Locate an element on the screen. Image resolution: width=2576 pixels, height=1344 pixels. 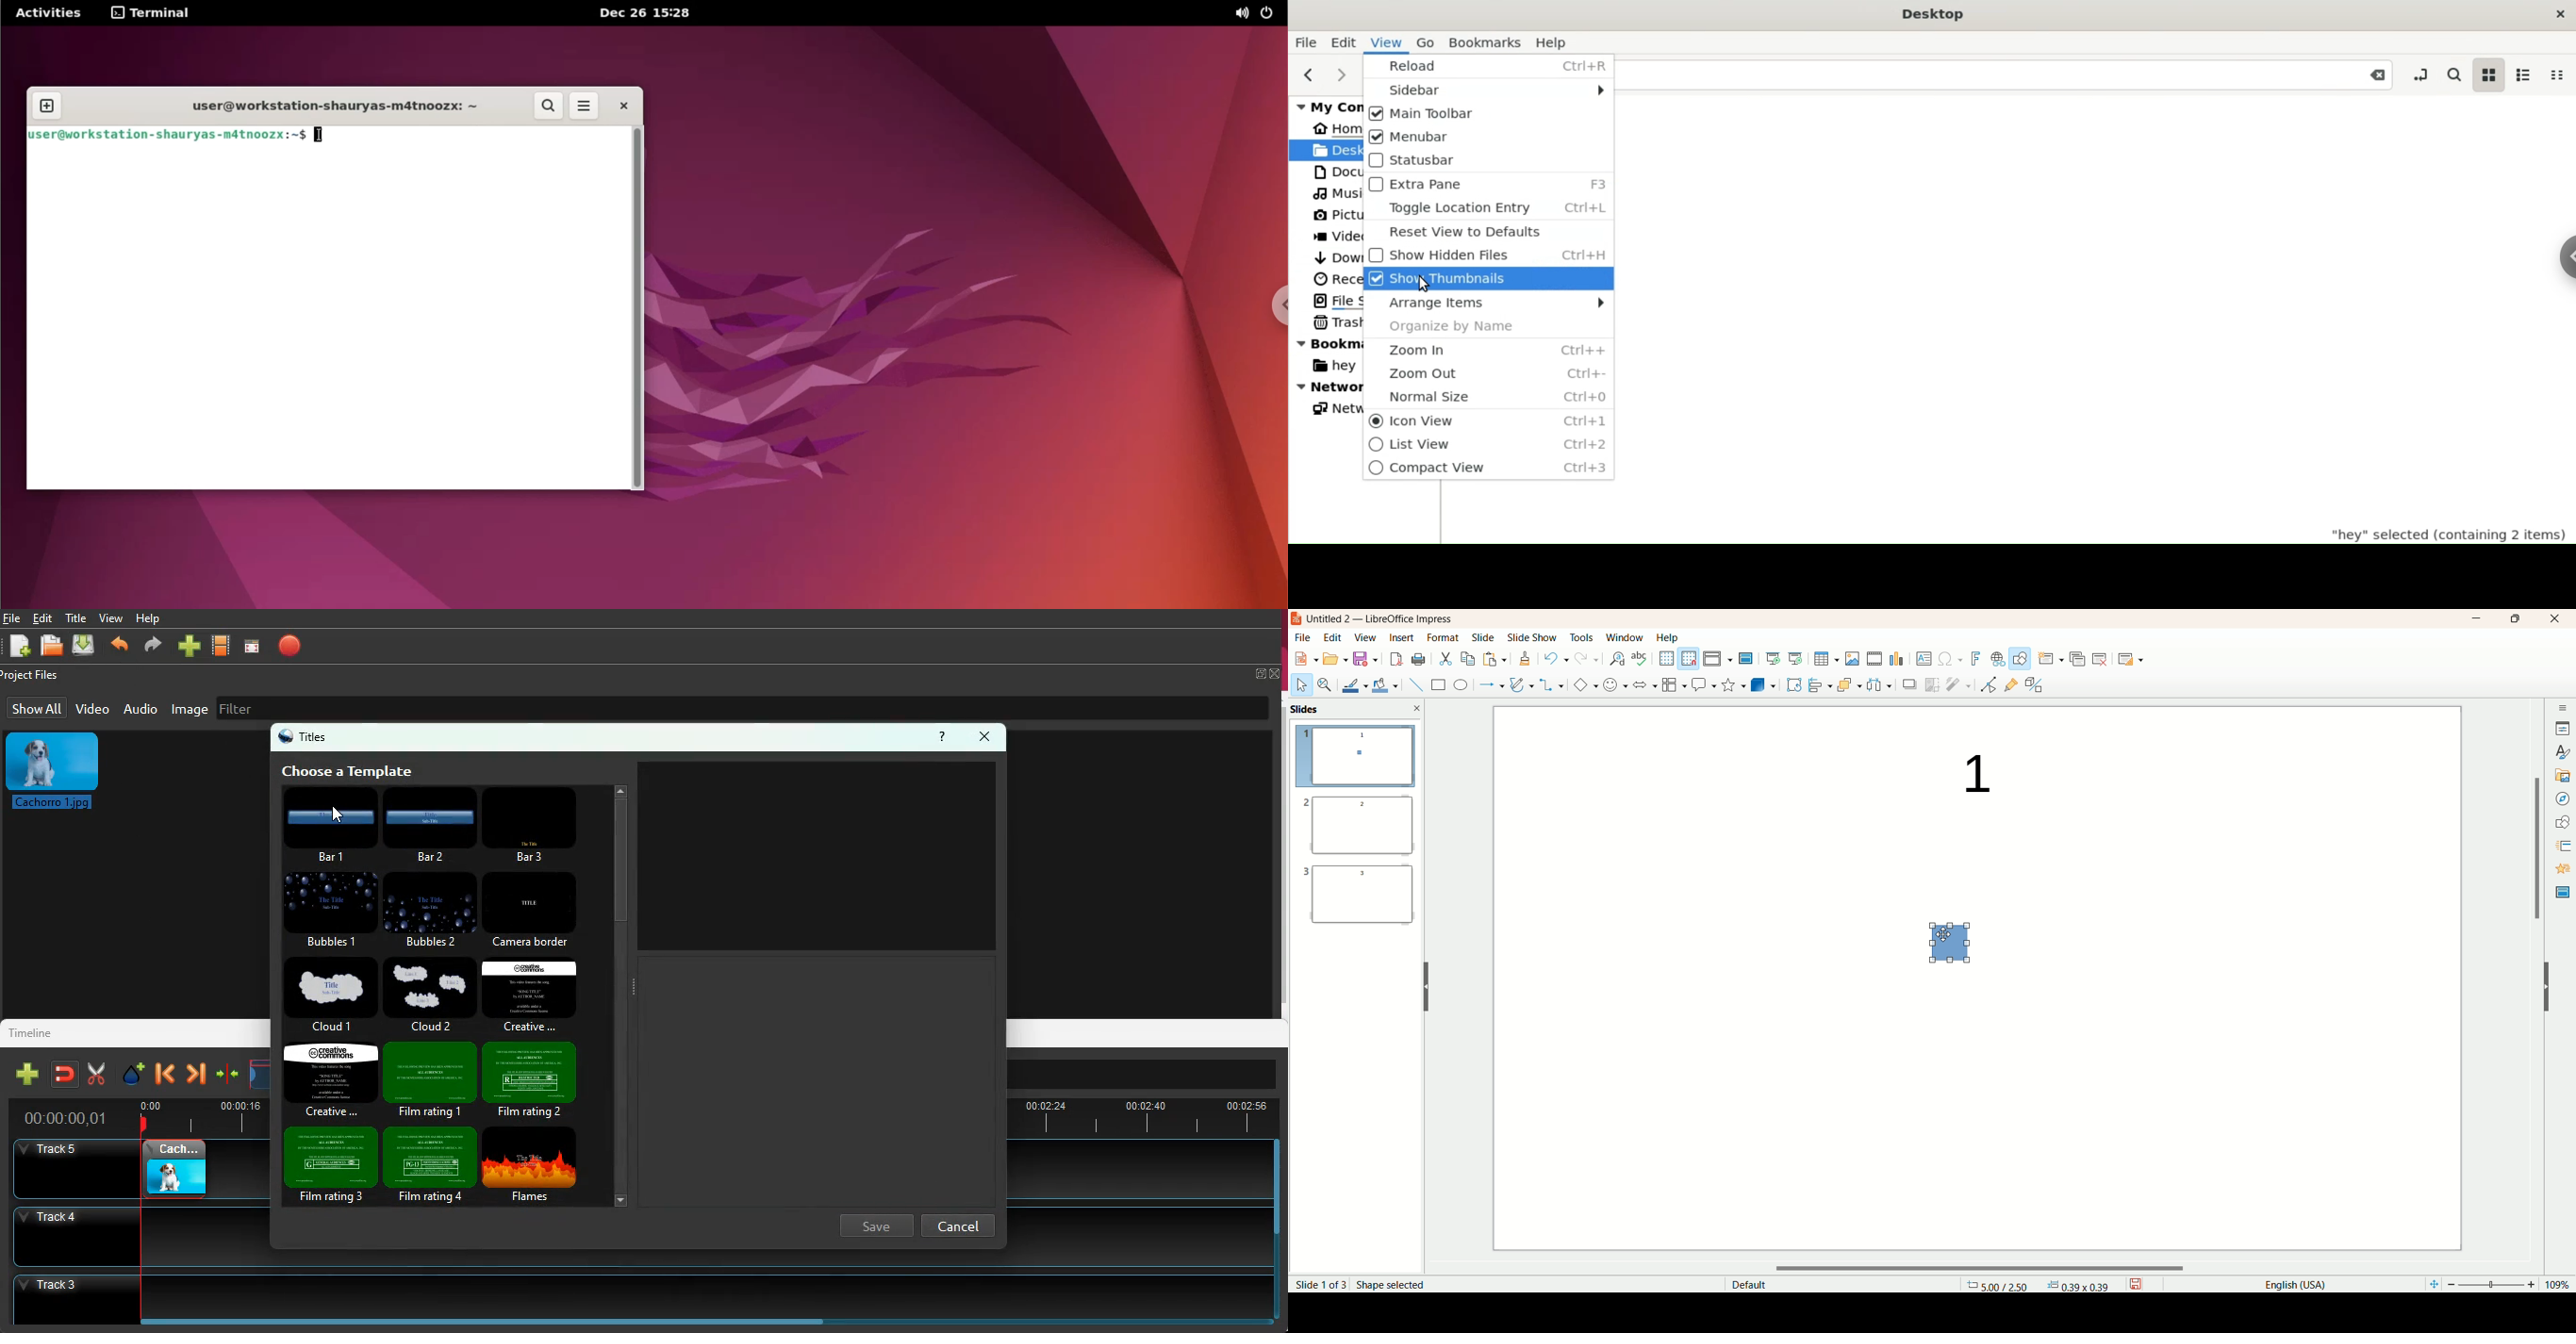
insert image is located at coordinates (1853, 658).